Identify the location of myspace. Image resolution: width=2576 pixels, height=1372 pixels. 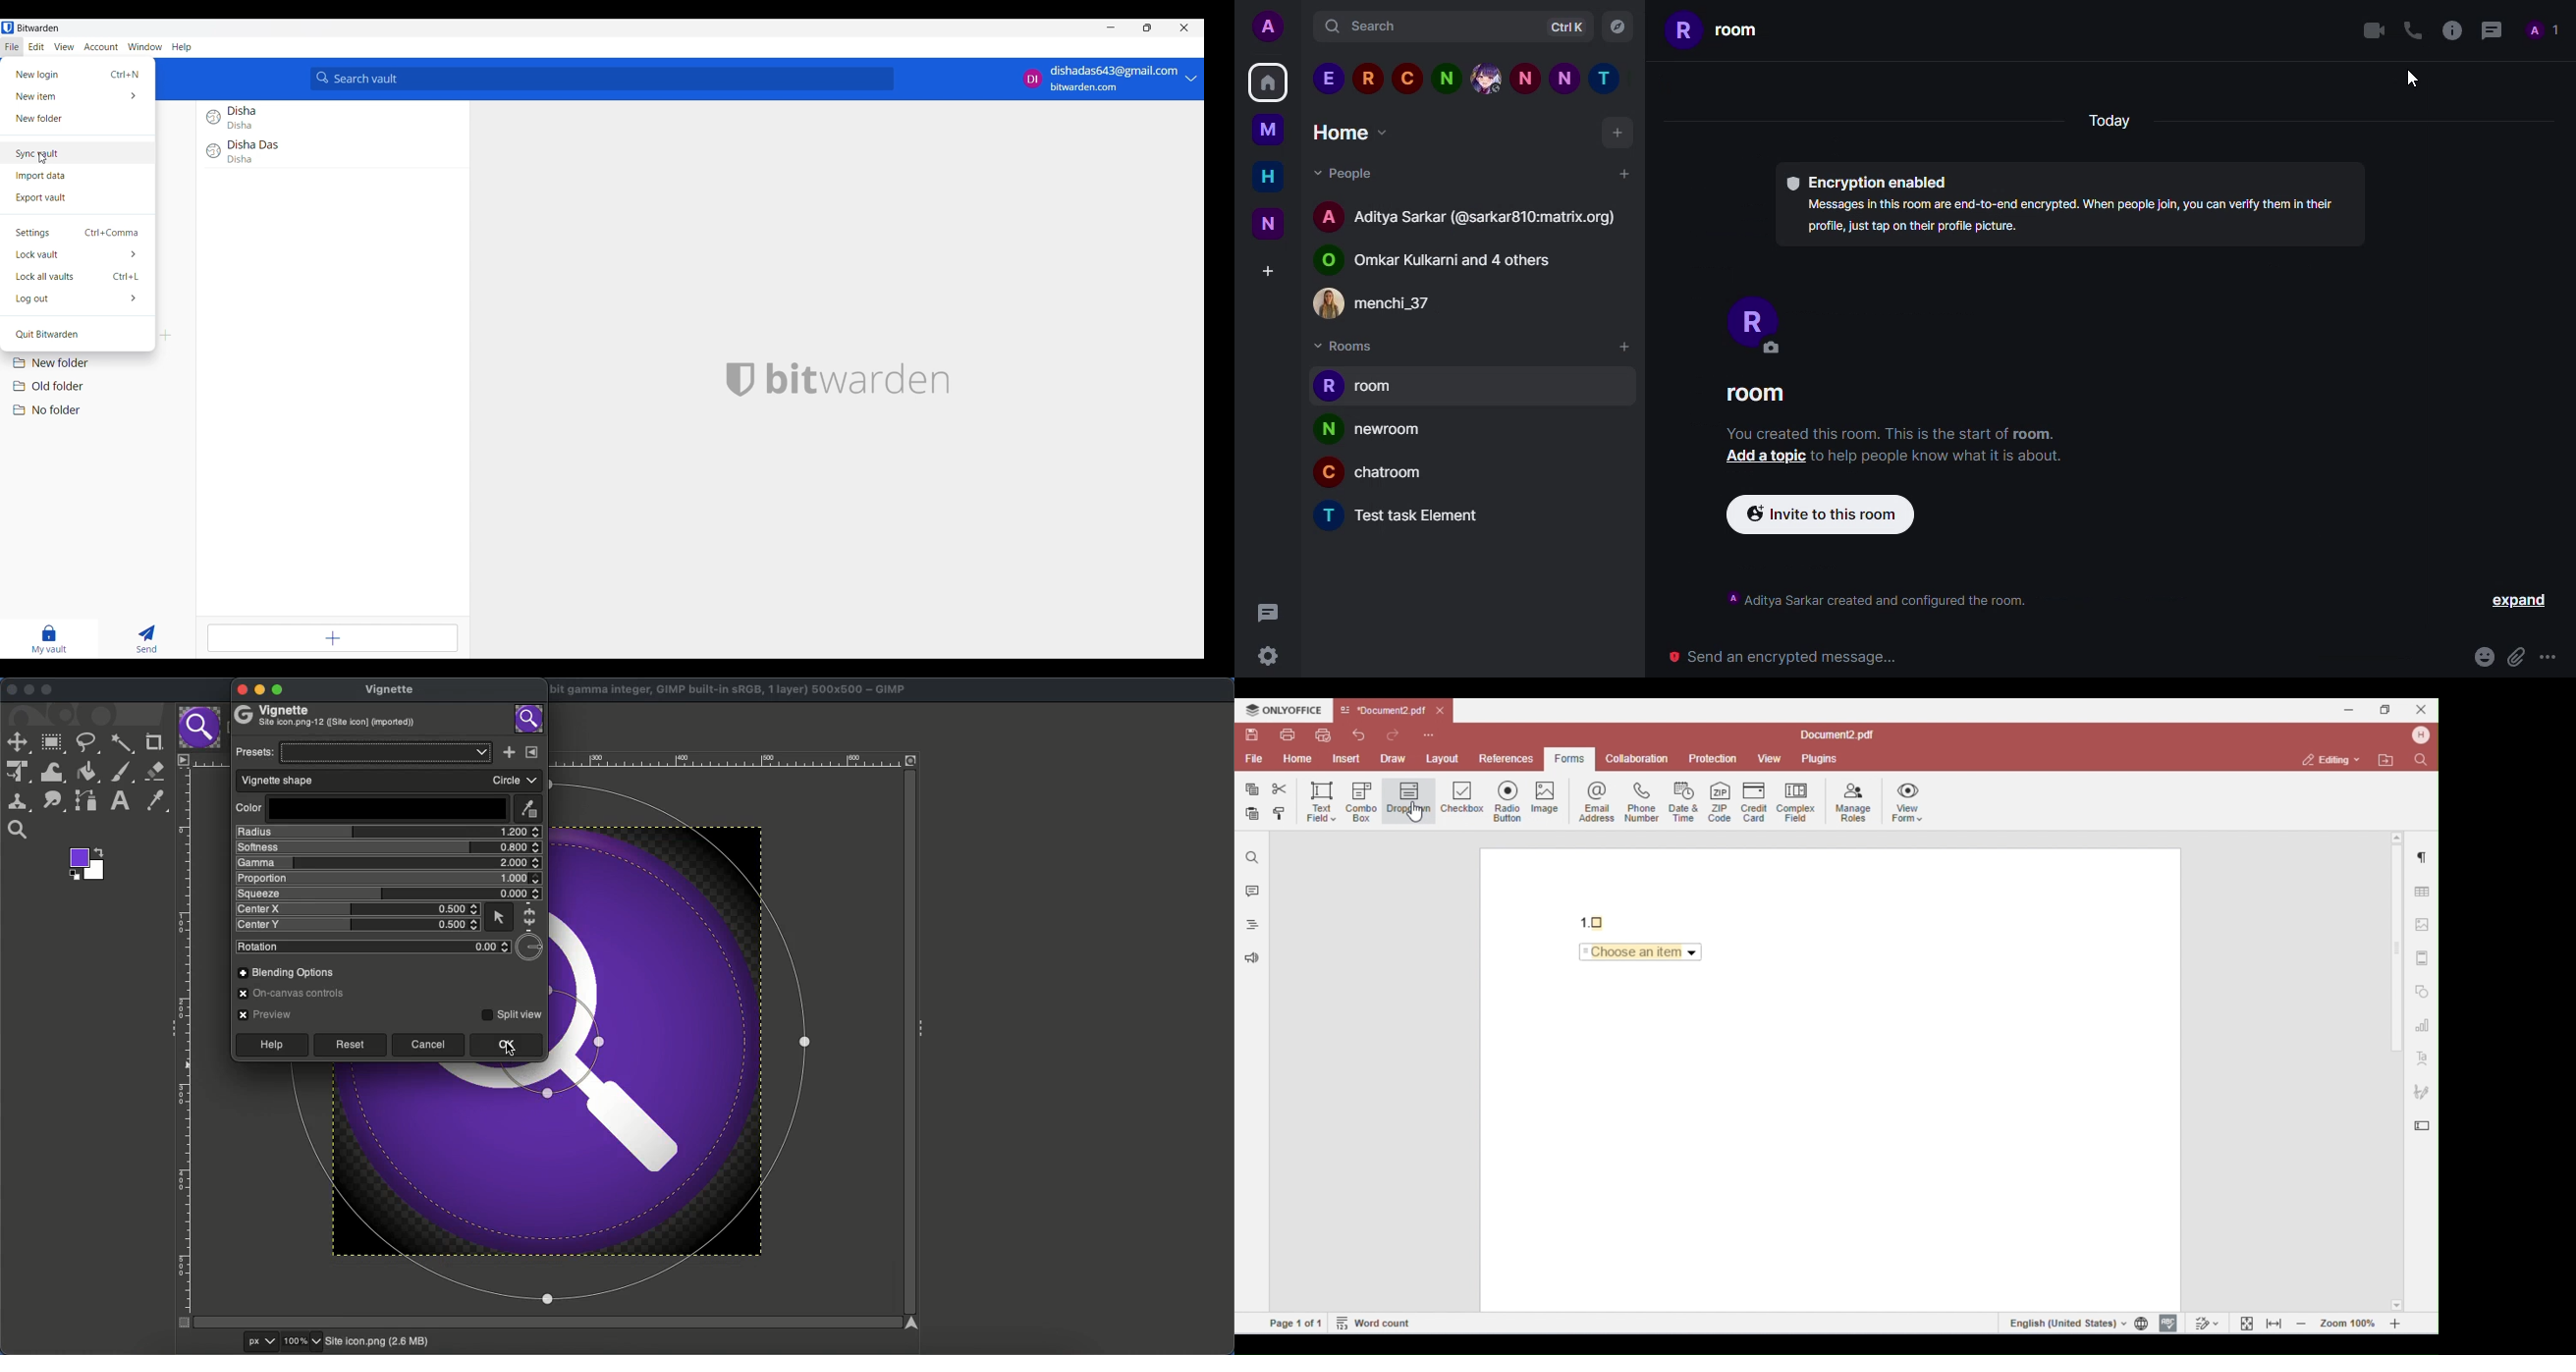
(1268, 129).